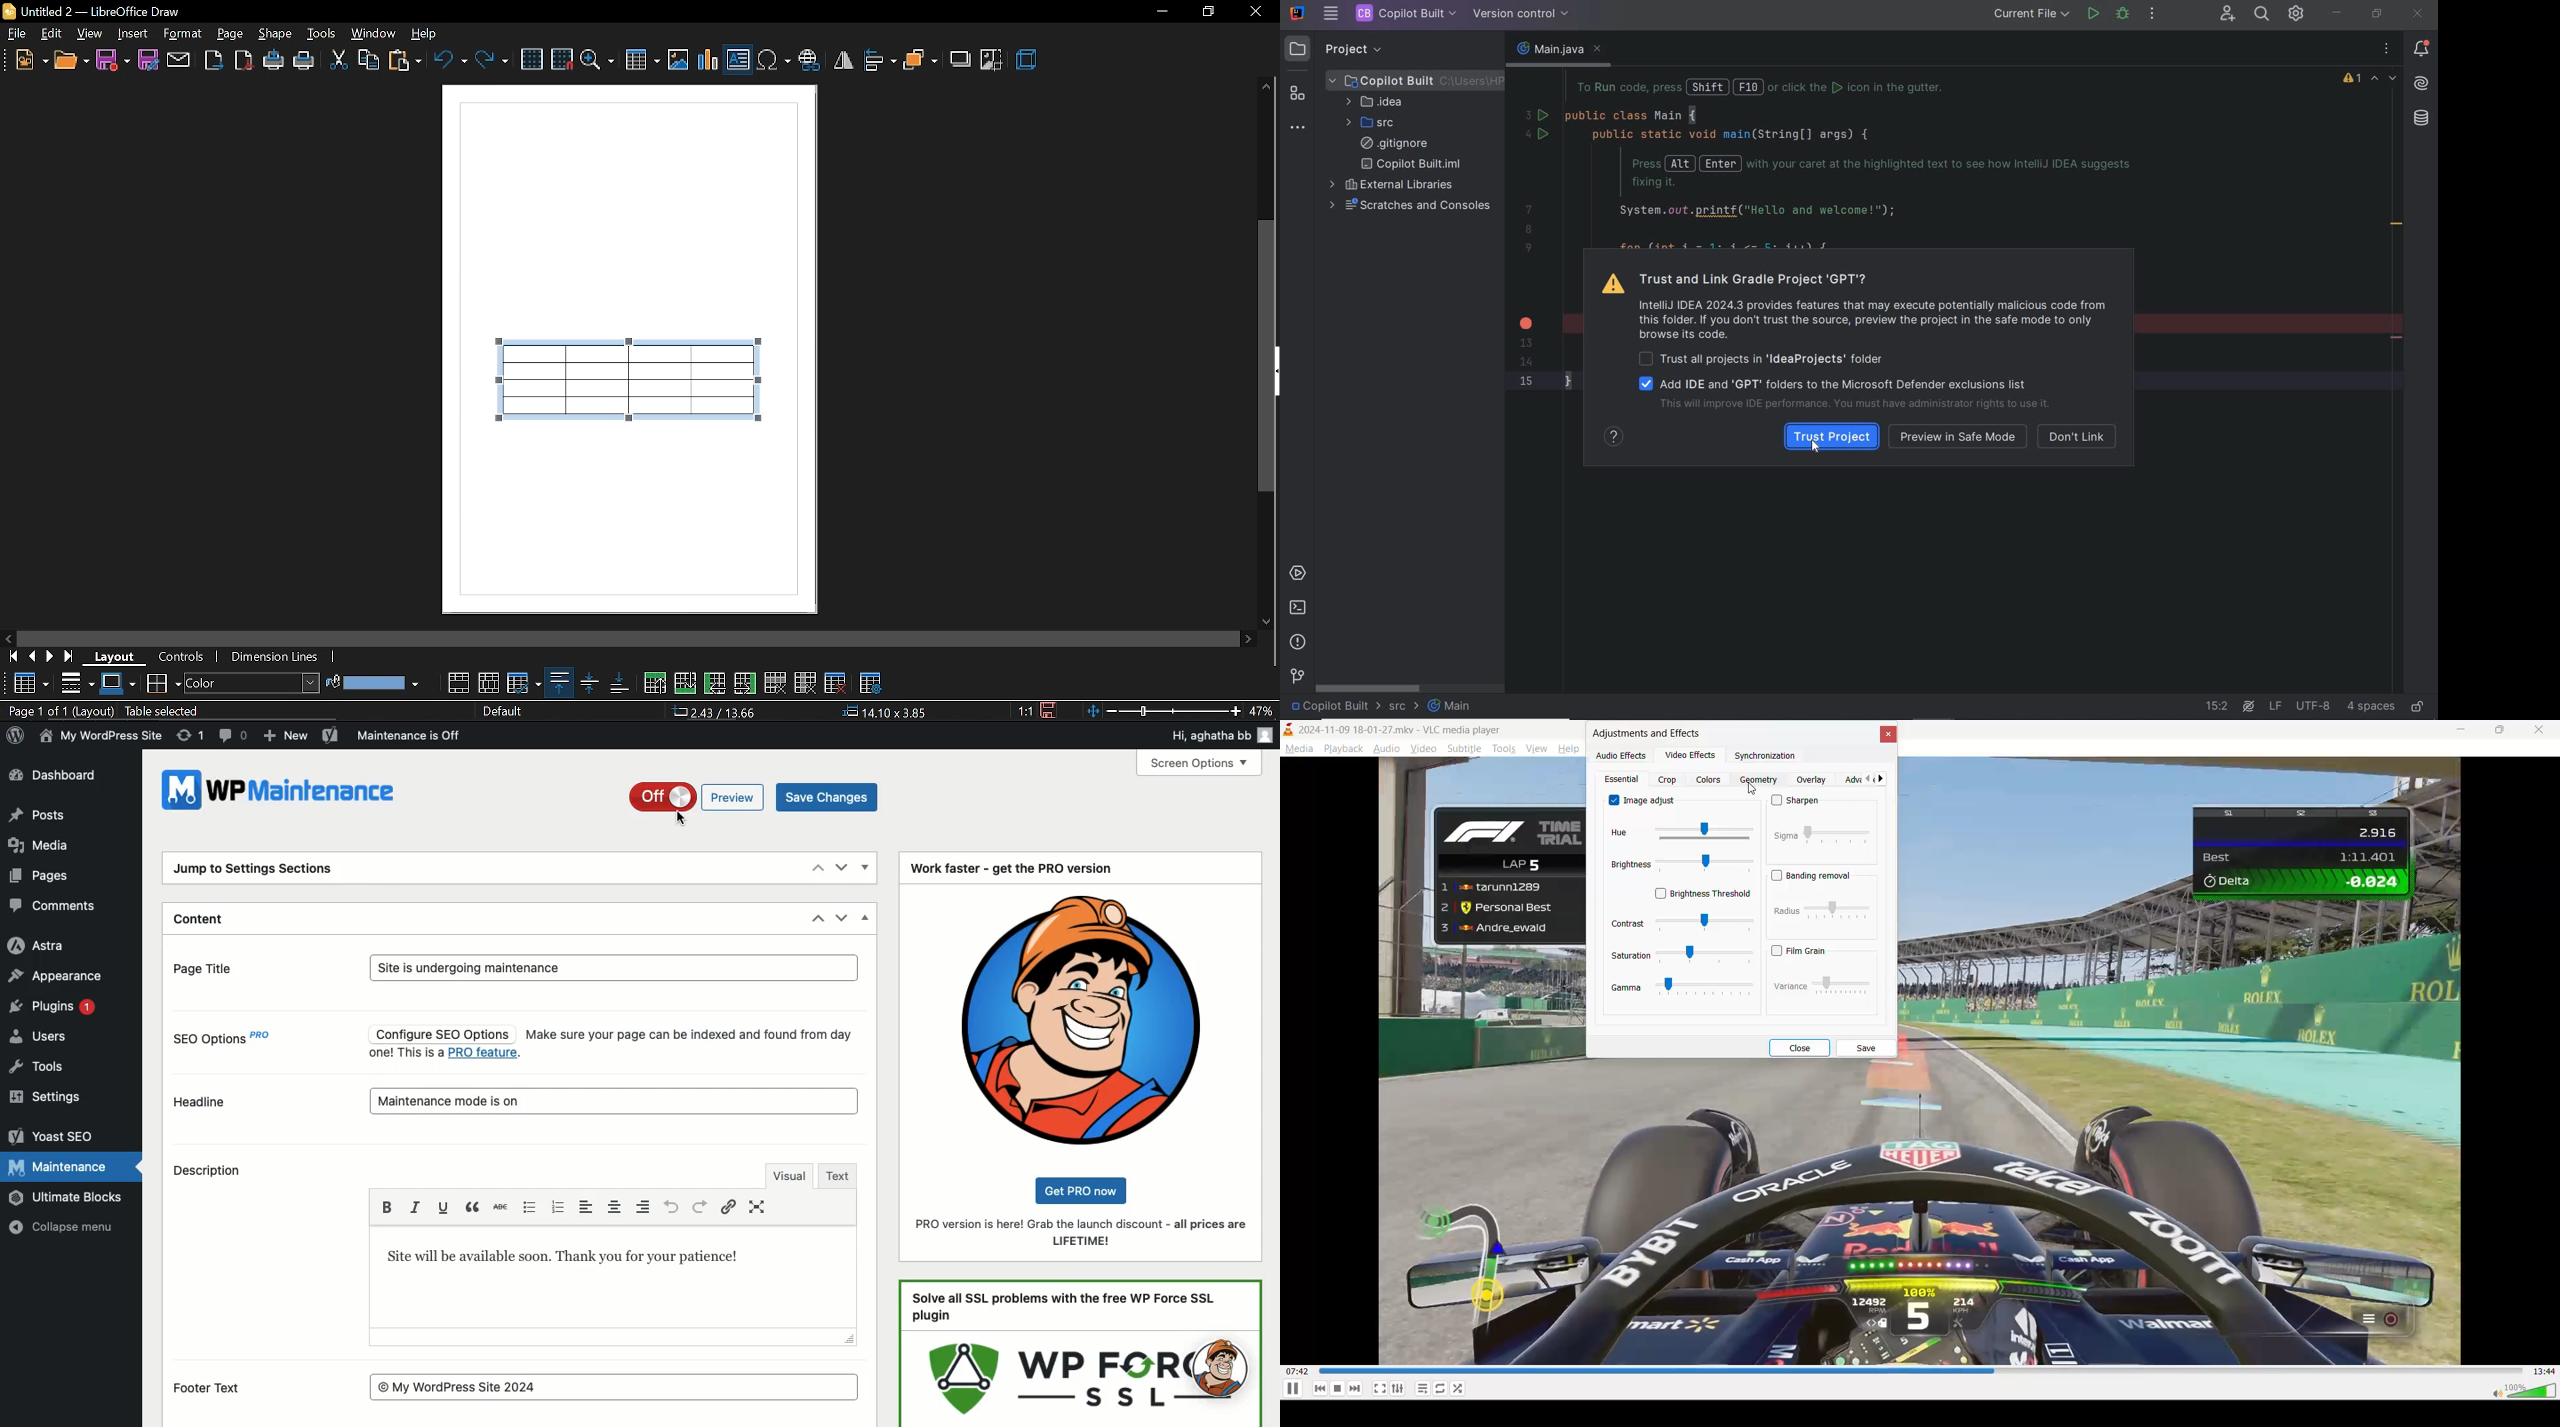 This screenshot has width=2576, height=1428. Describe the element at coordinates (2248, 706) in the screenshot. I see `AI Assistant` at that location.